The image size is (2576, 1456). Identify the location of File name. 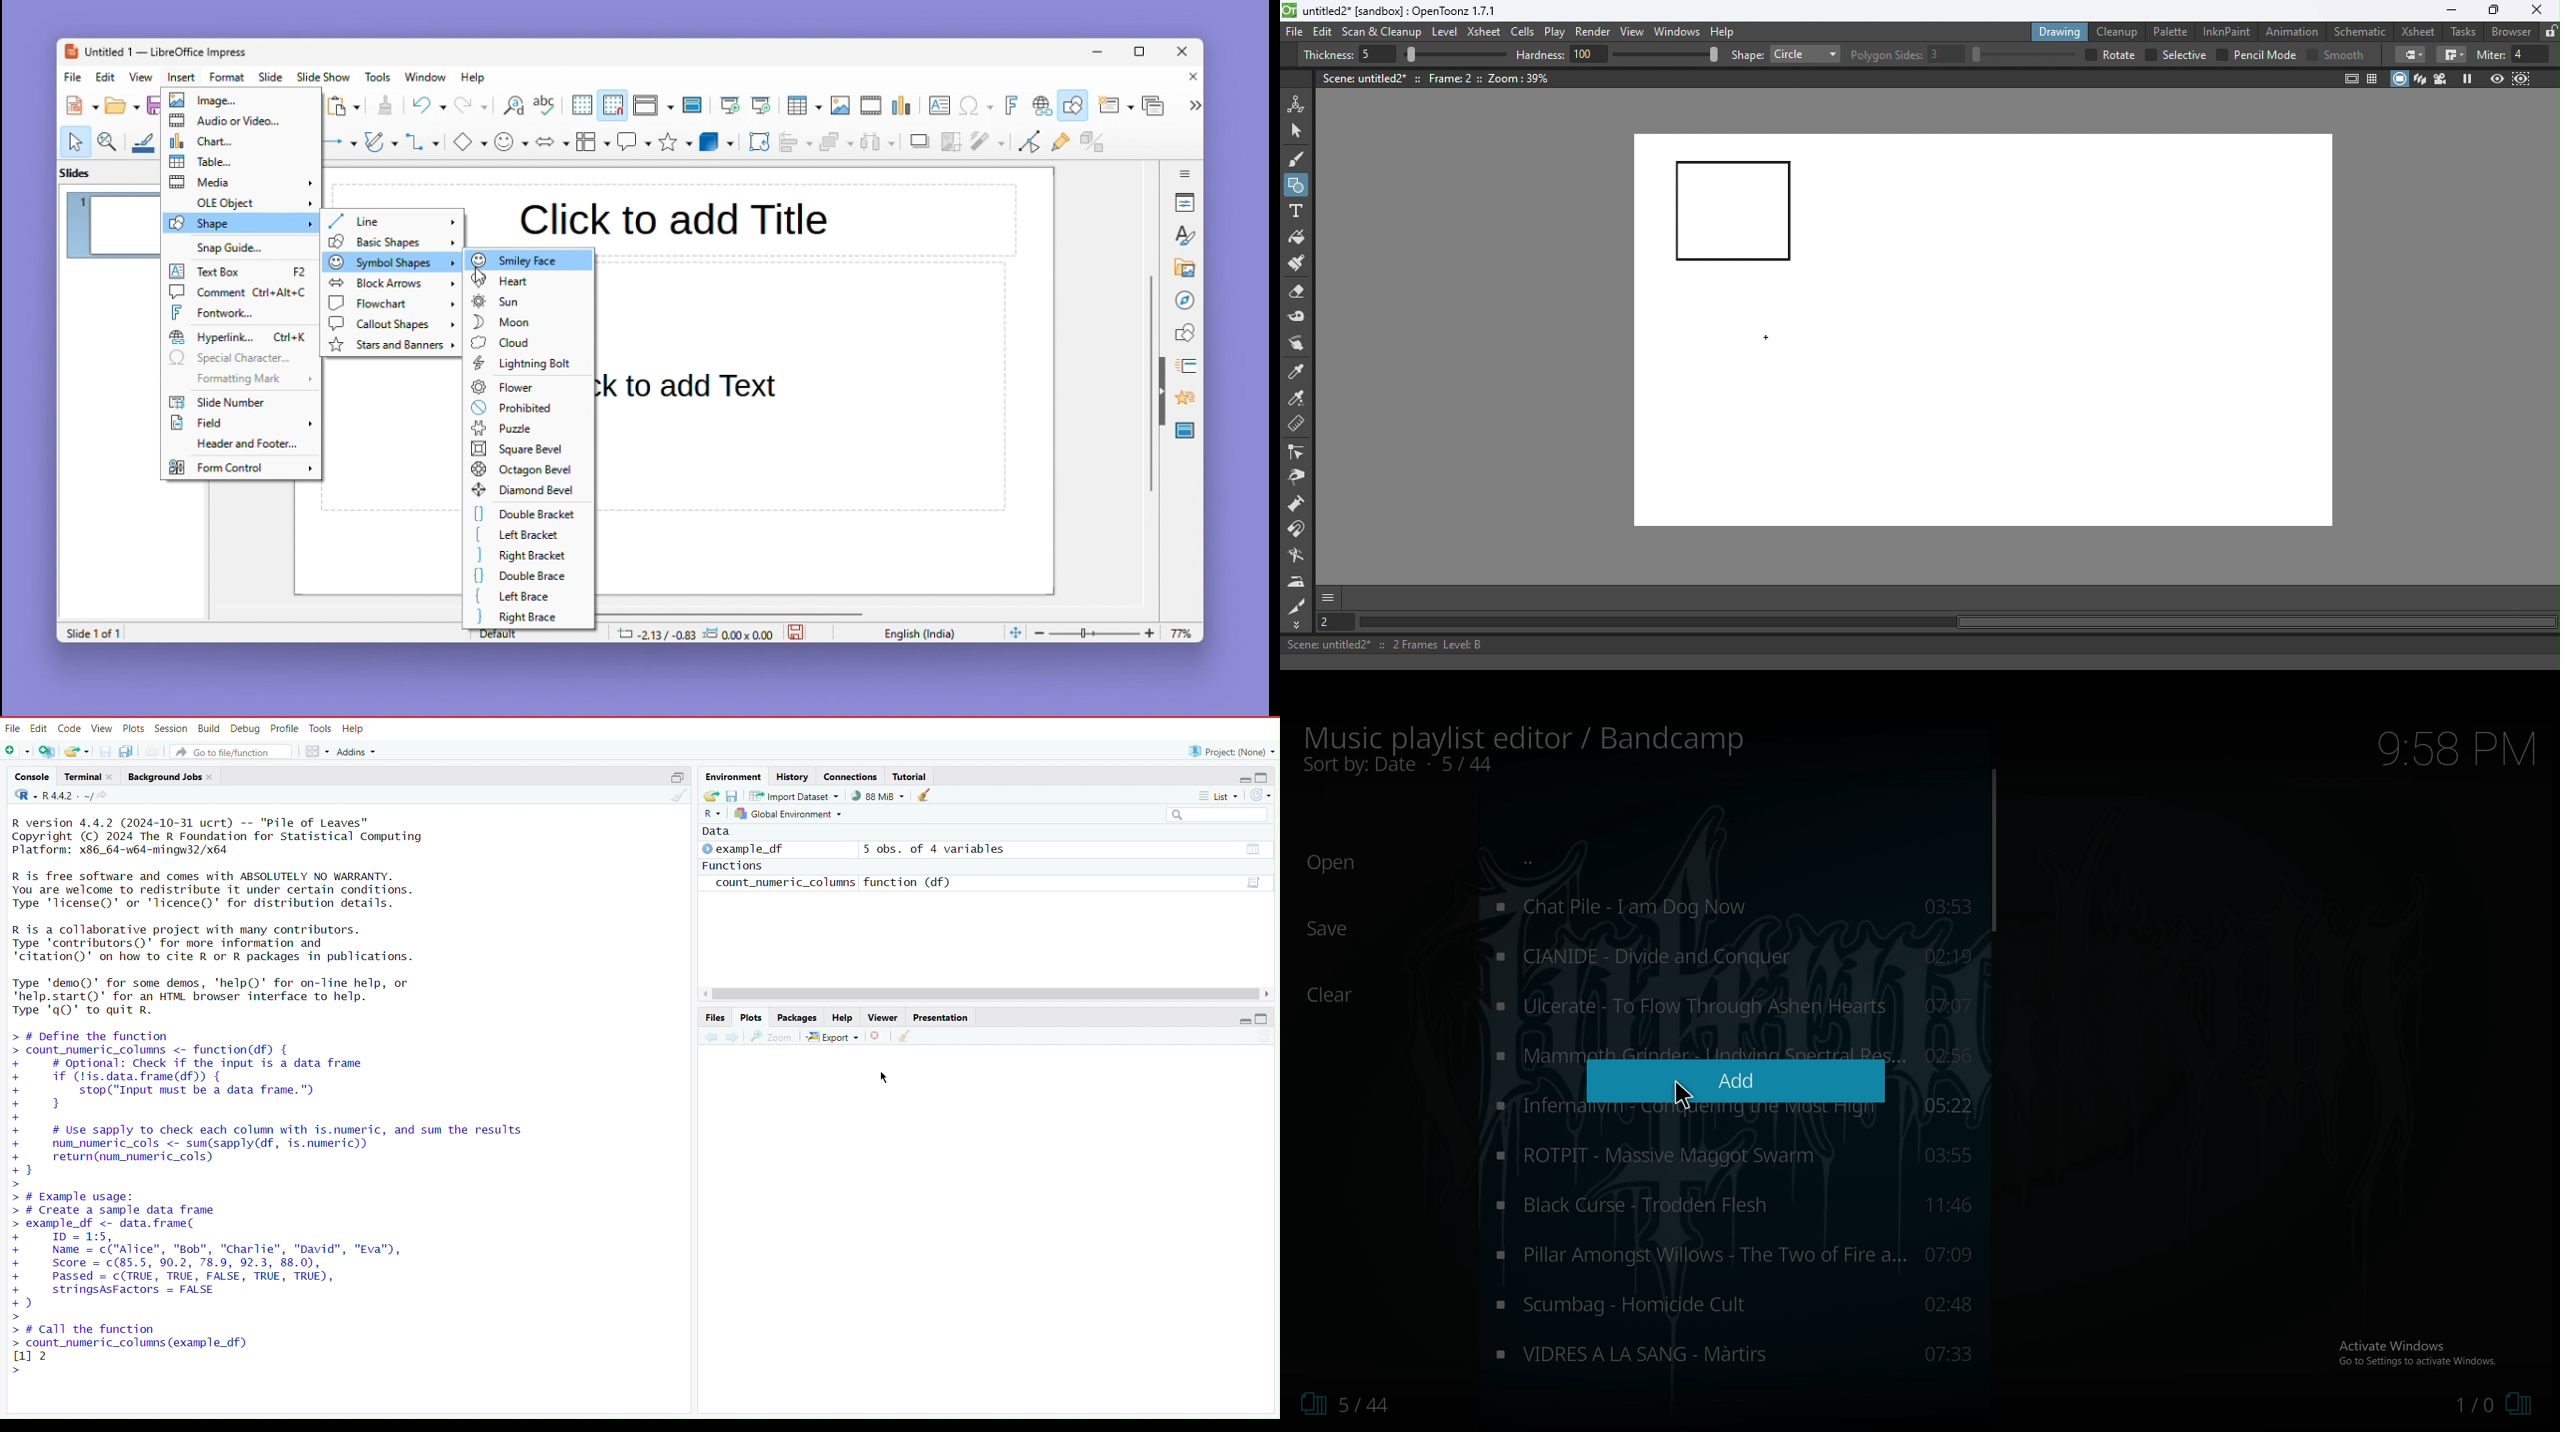
(1401, 11).